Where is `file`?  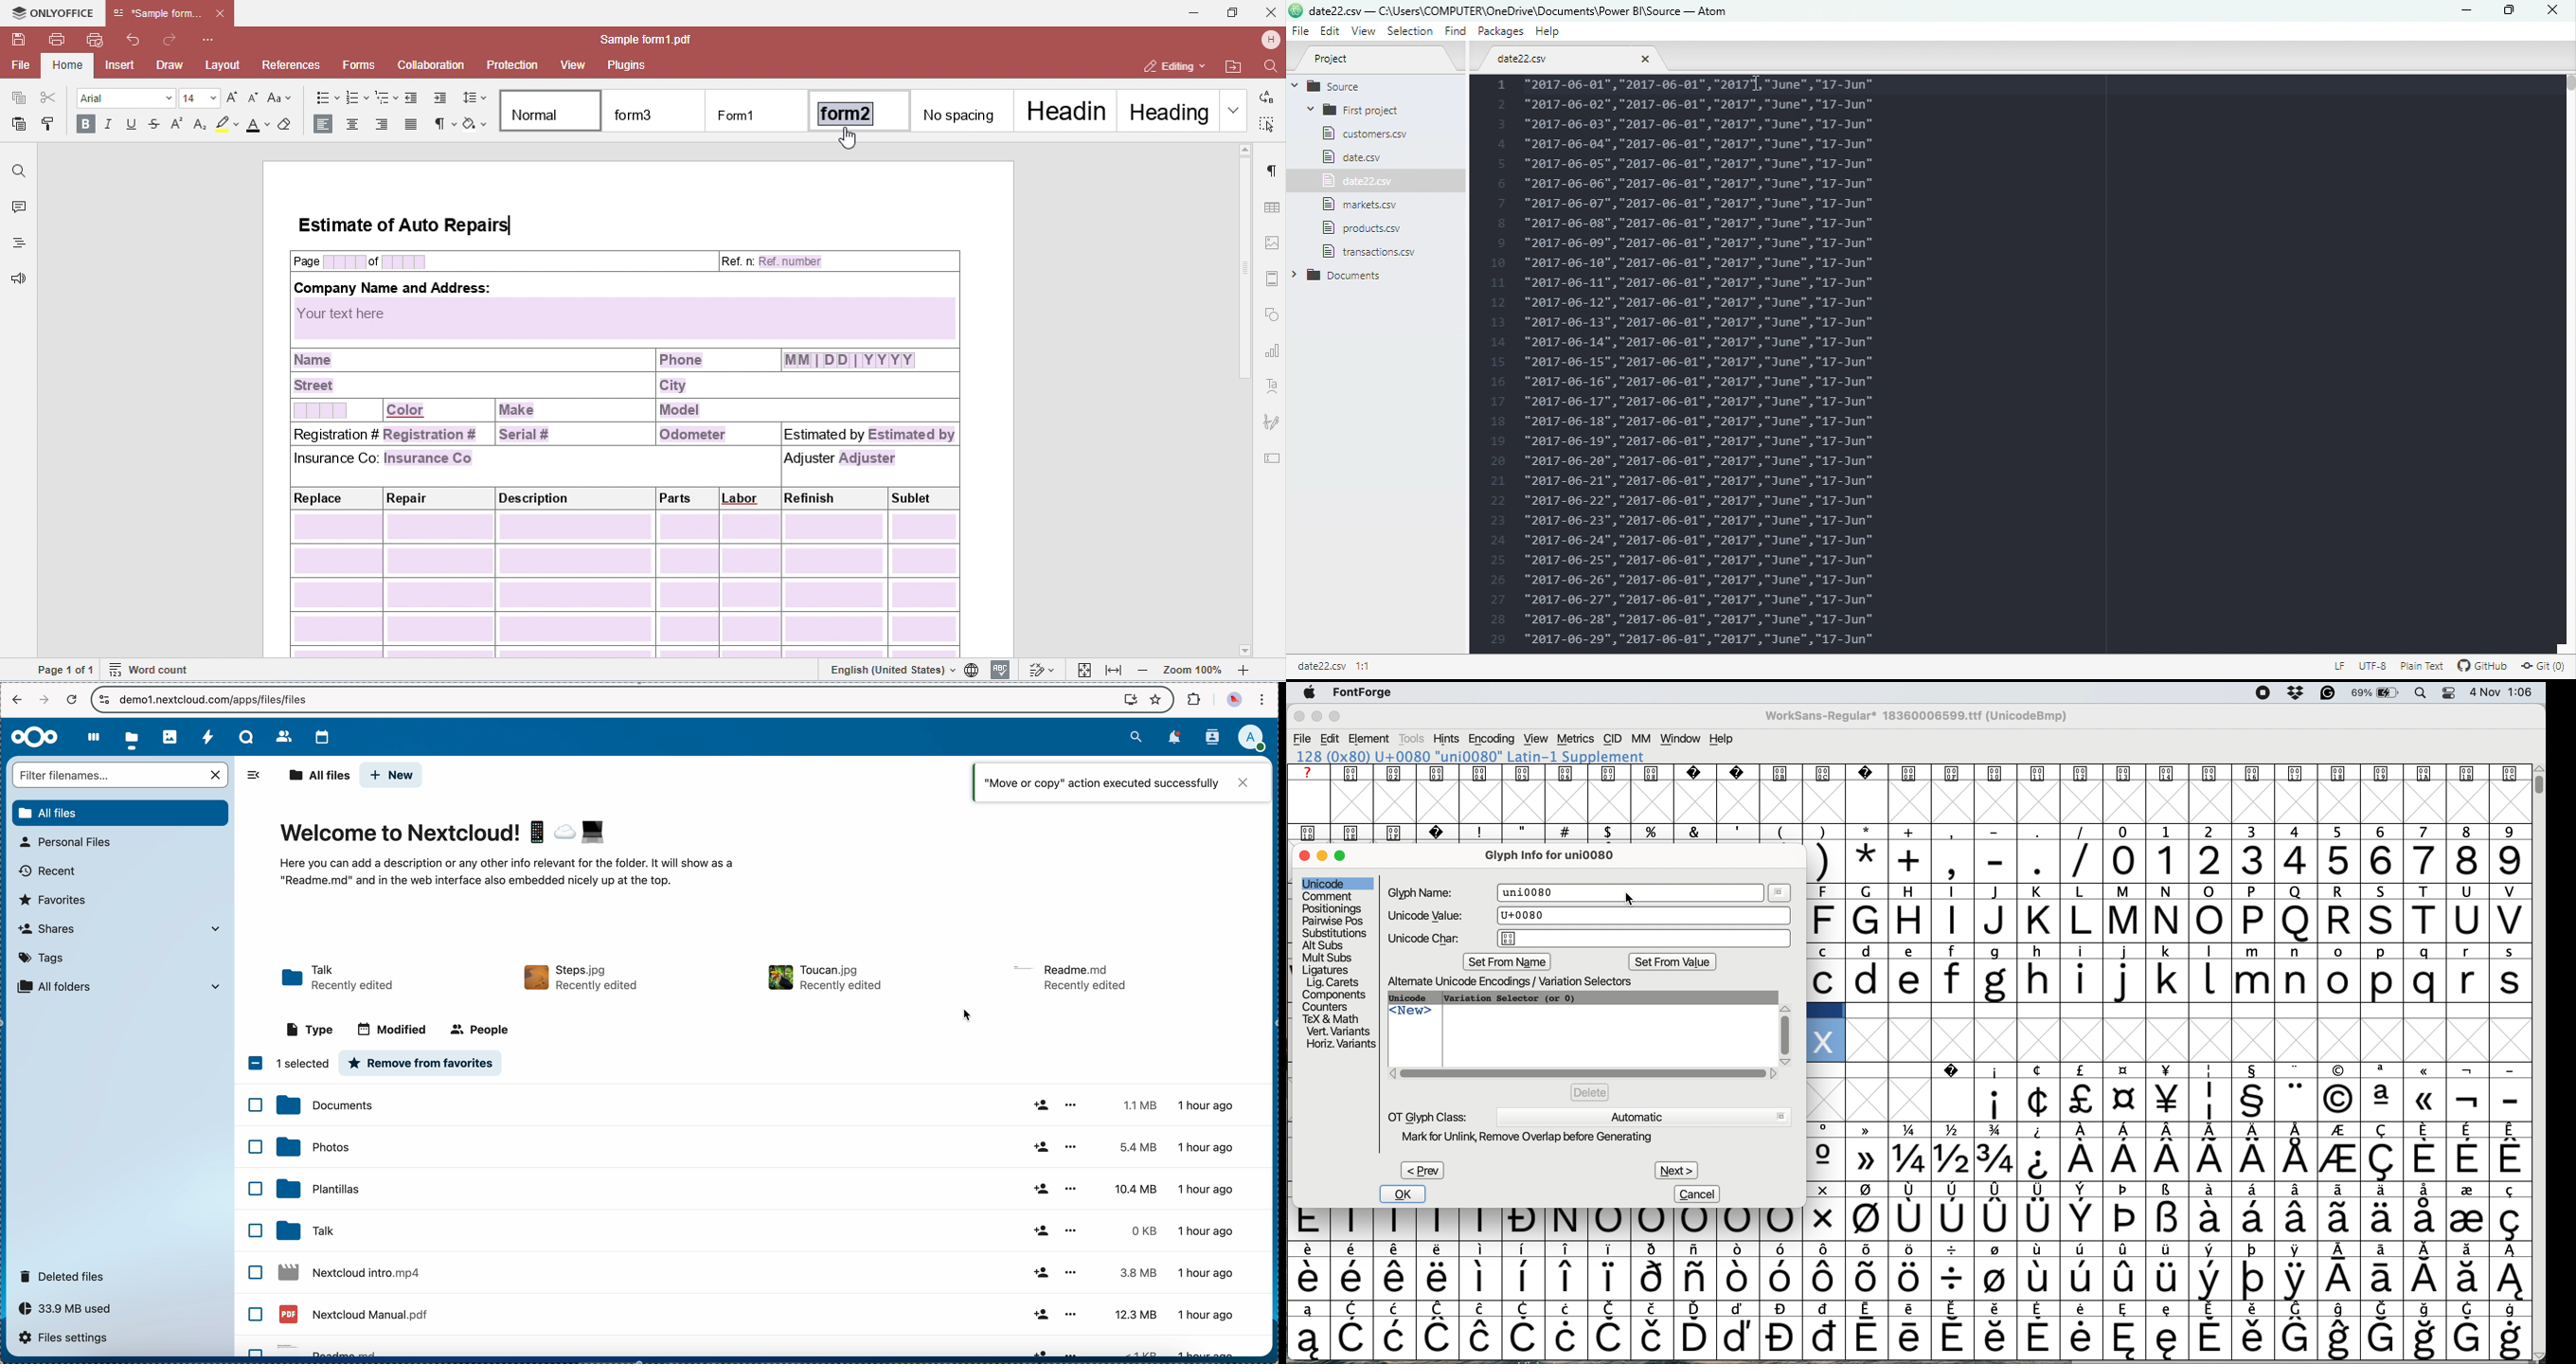 file is located at coordinates (1569, 58).